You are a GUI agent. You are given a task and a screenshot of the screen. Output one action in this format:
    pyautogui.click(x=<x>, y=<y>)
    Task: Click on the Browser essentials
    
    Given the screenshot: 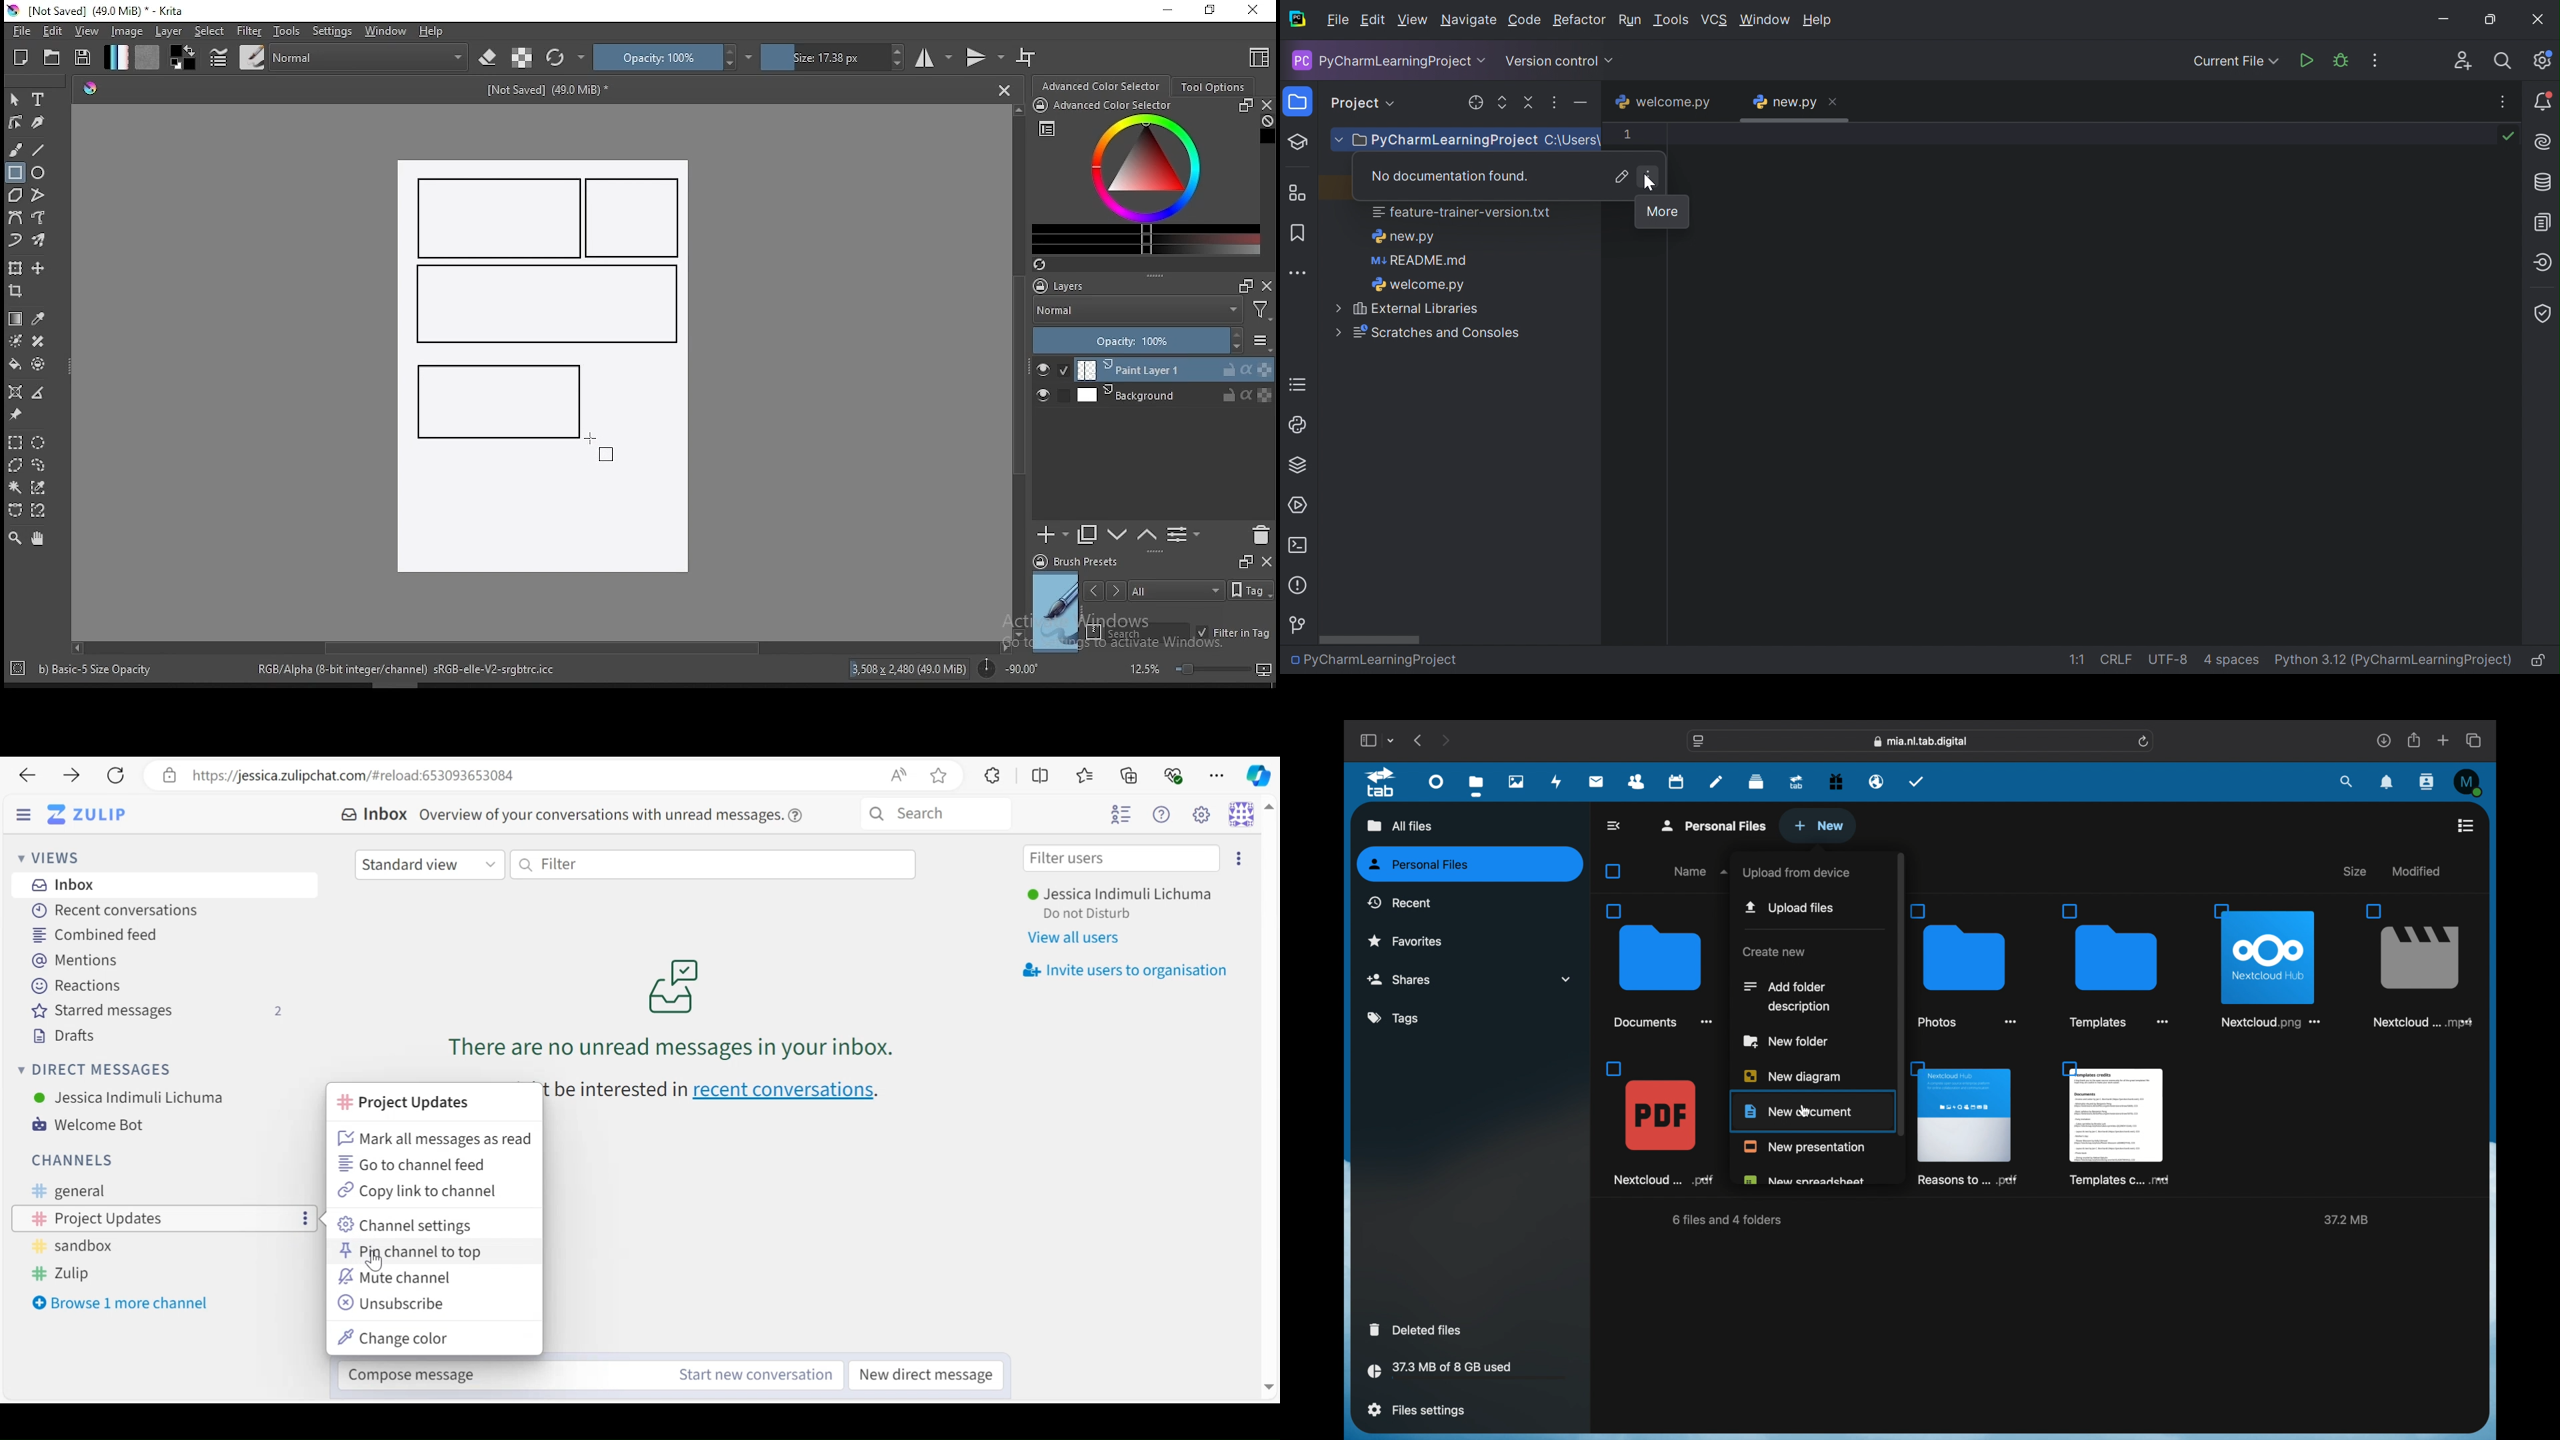 What is the action you would take?
    pyautogui.click(x=1175, y=774)
    